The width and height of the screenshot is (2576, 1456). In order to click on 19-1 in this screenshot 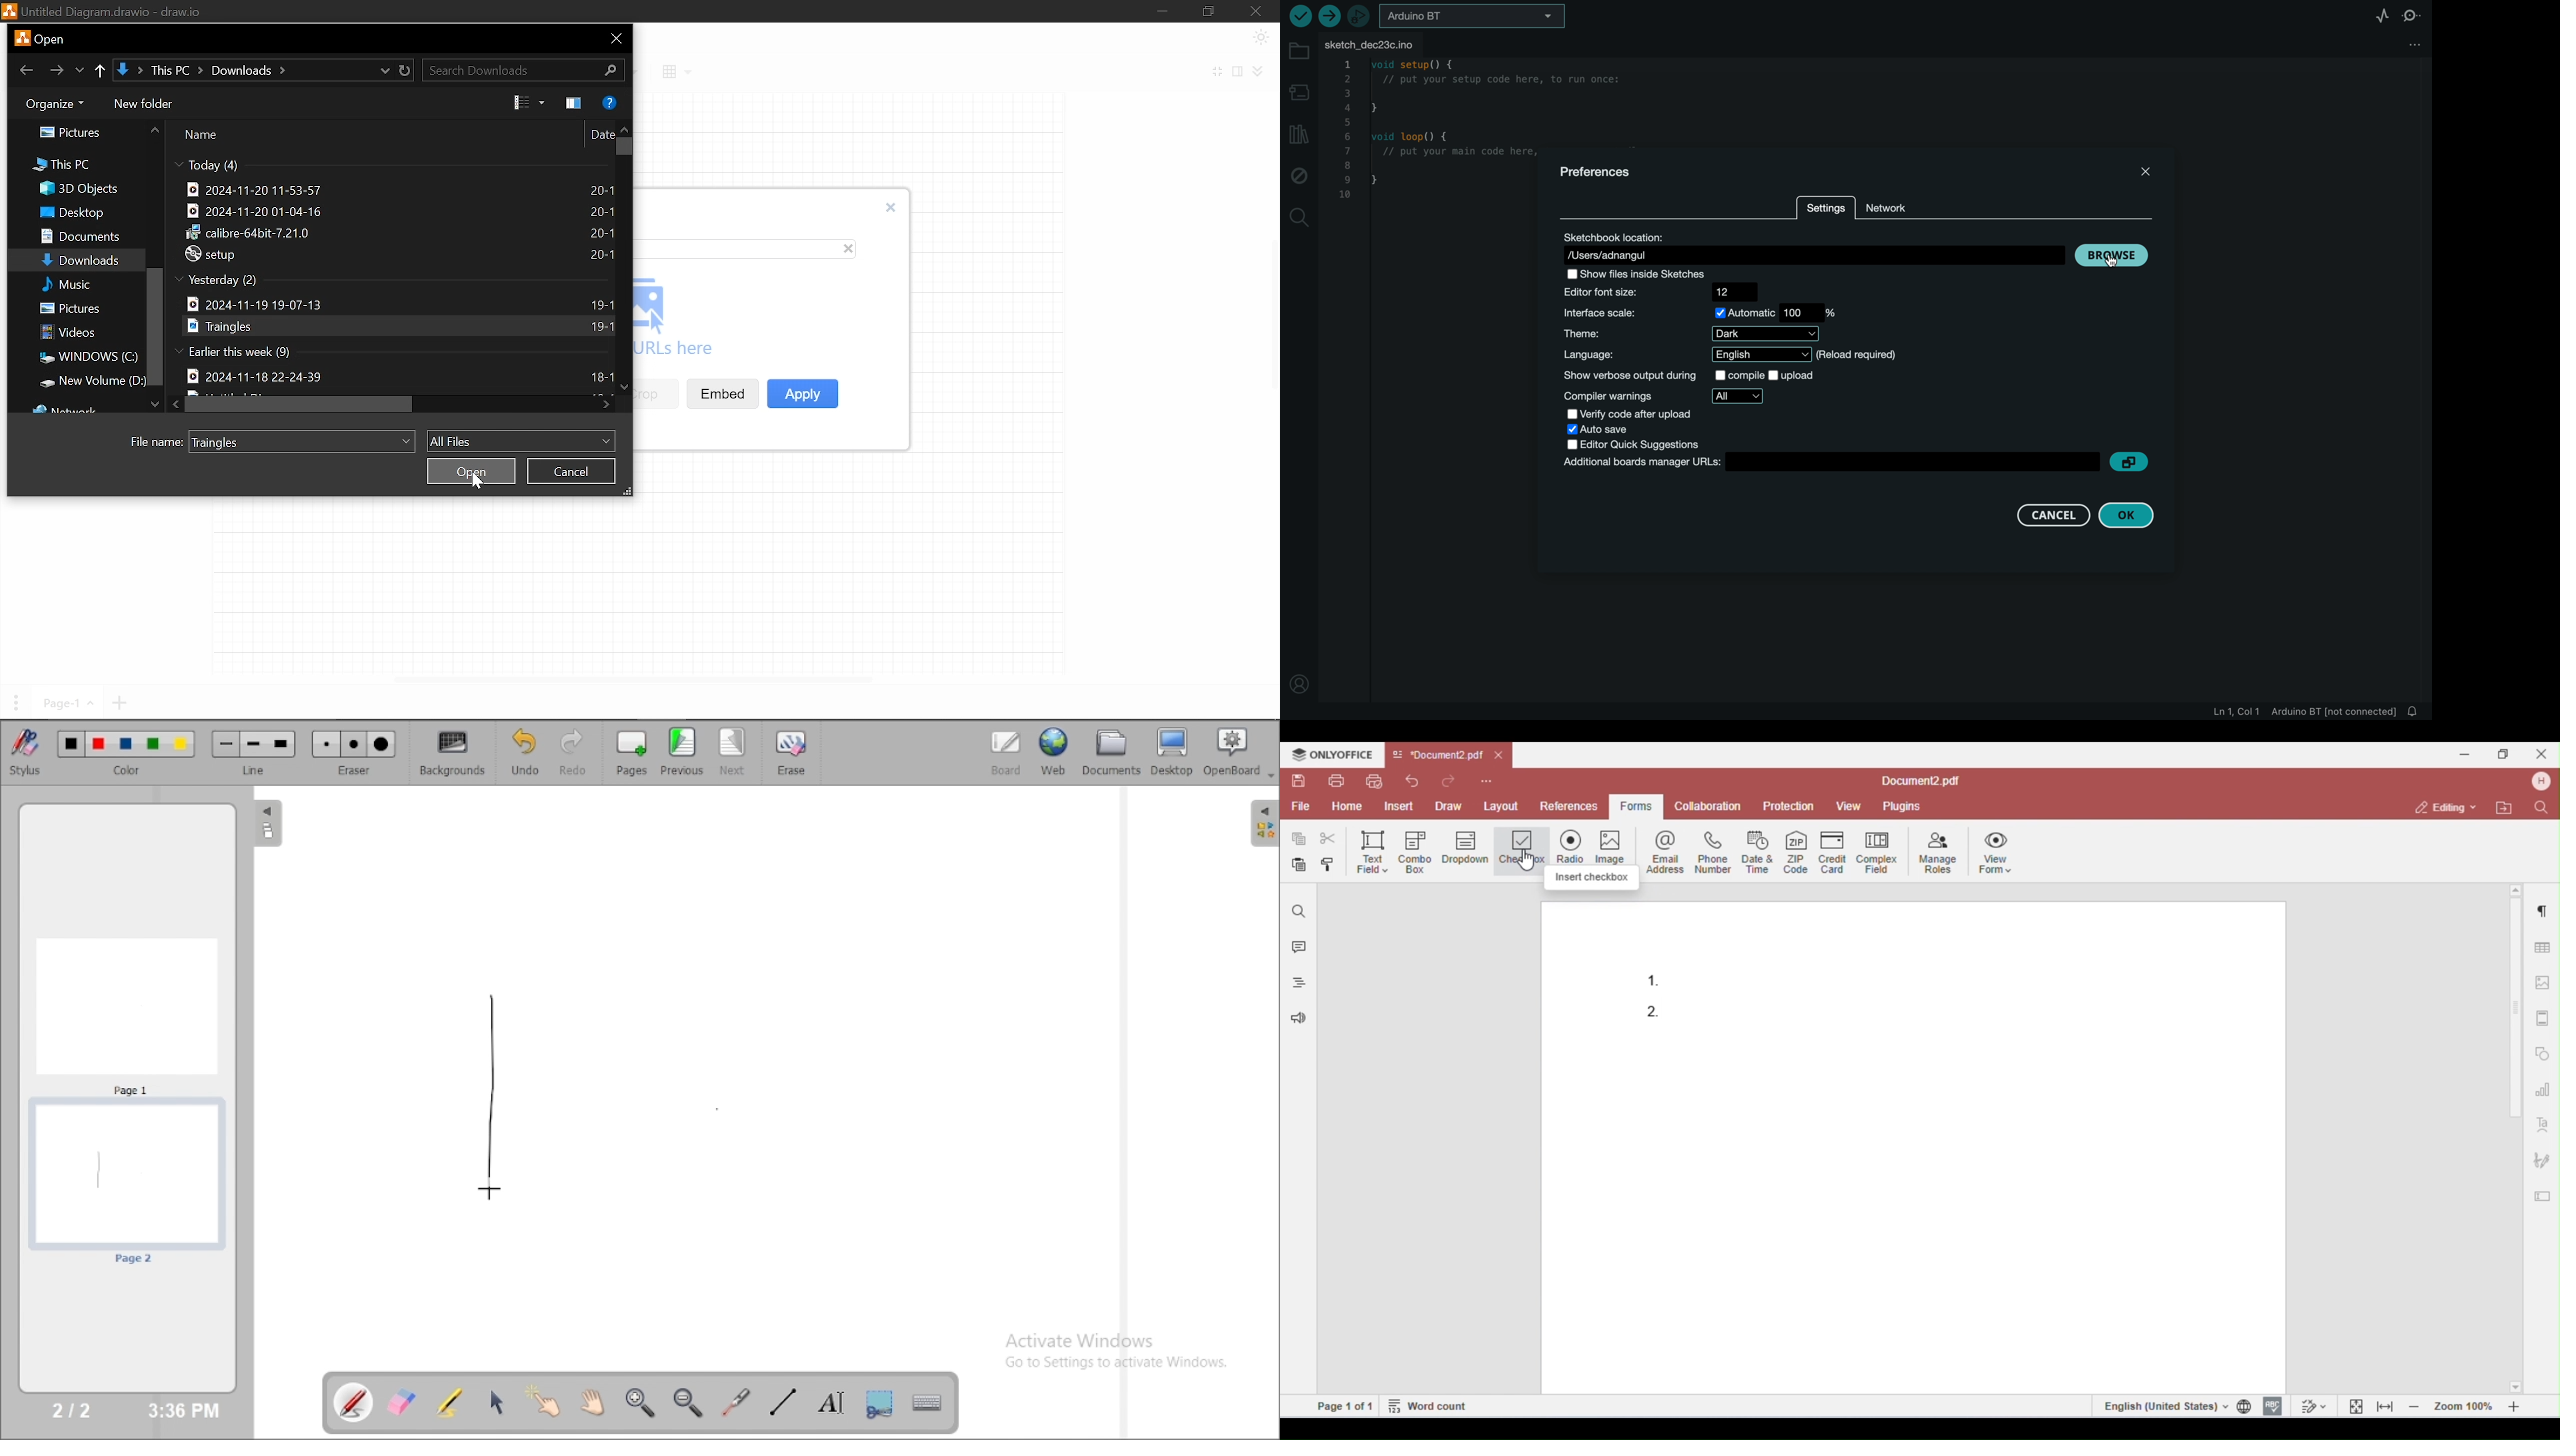, I will do `click(598, 303)`.